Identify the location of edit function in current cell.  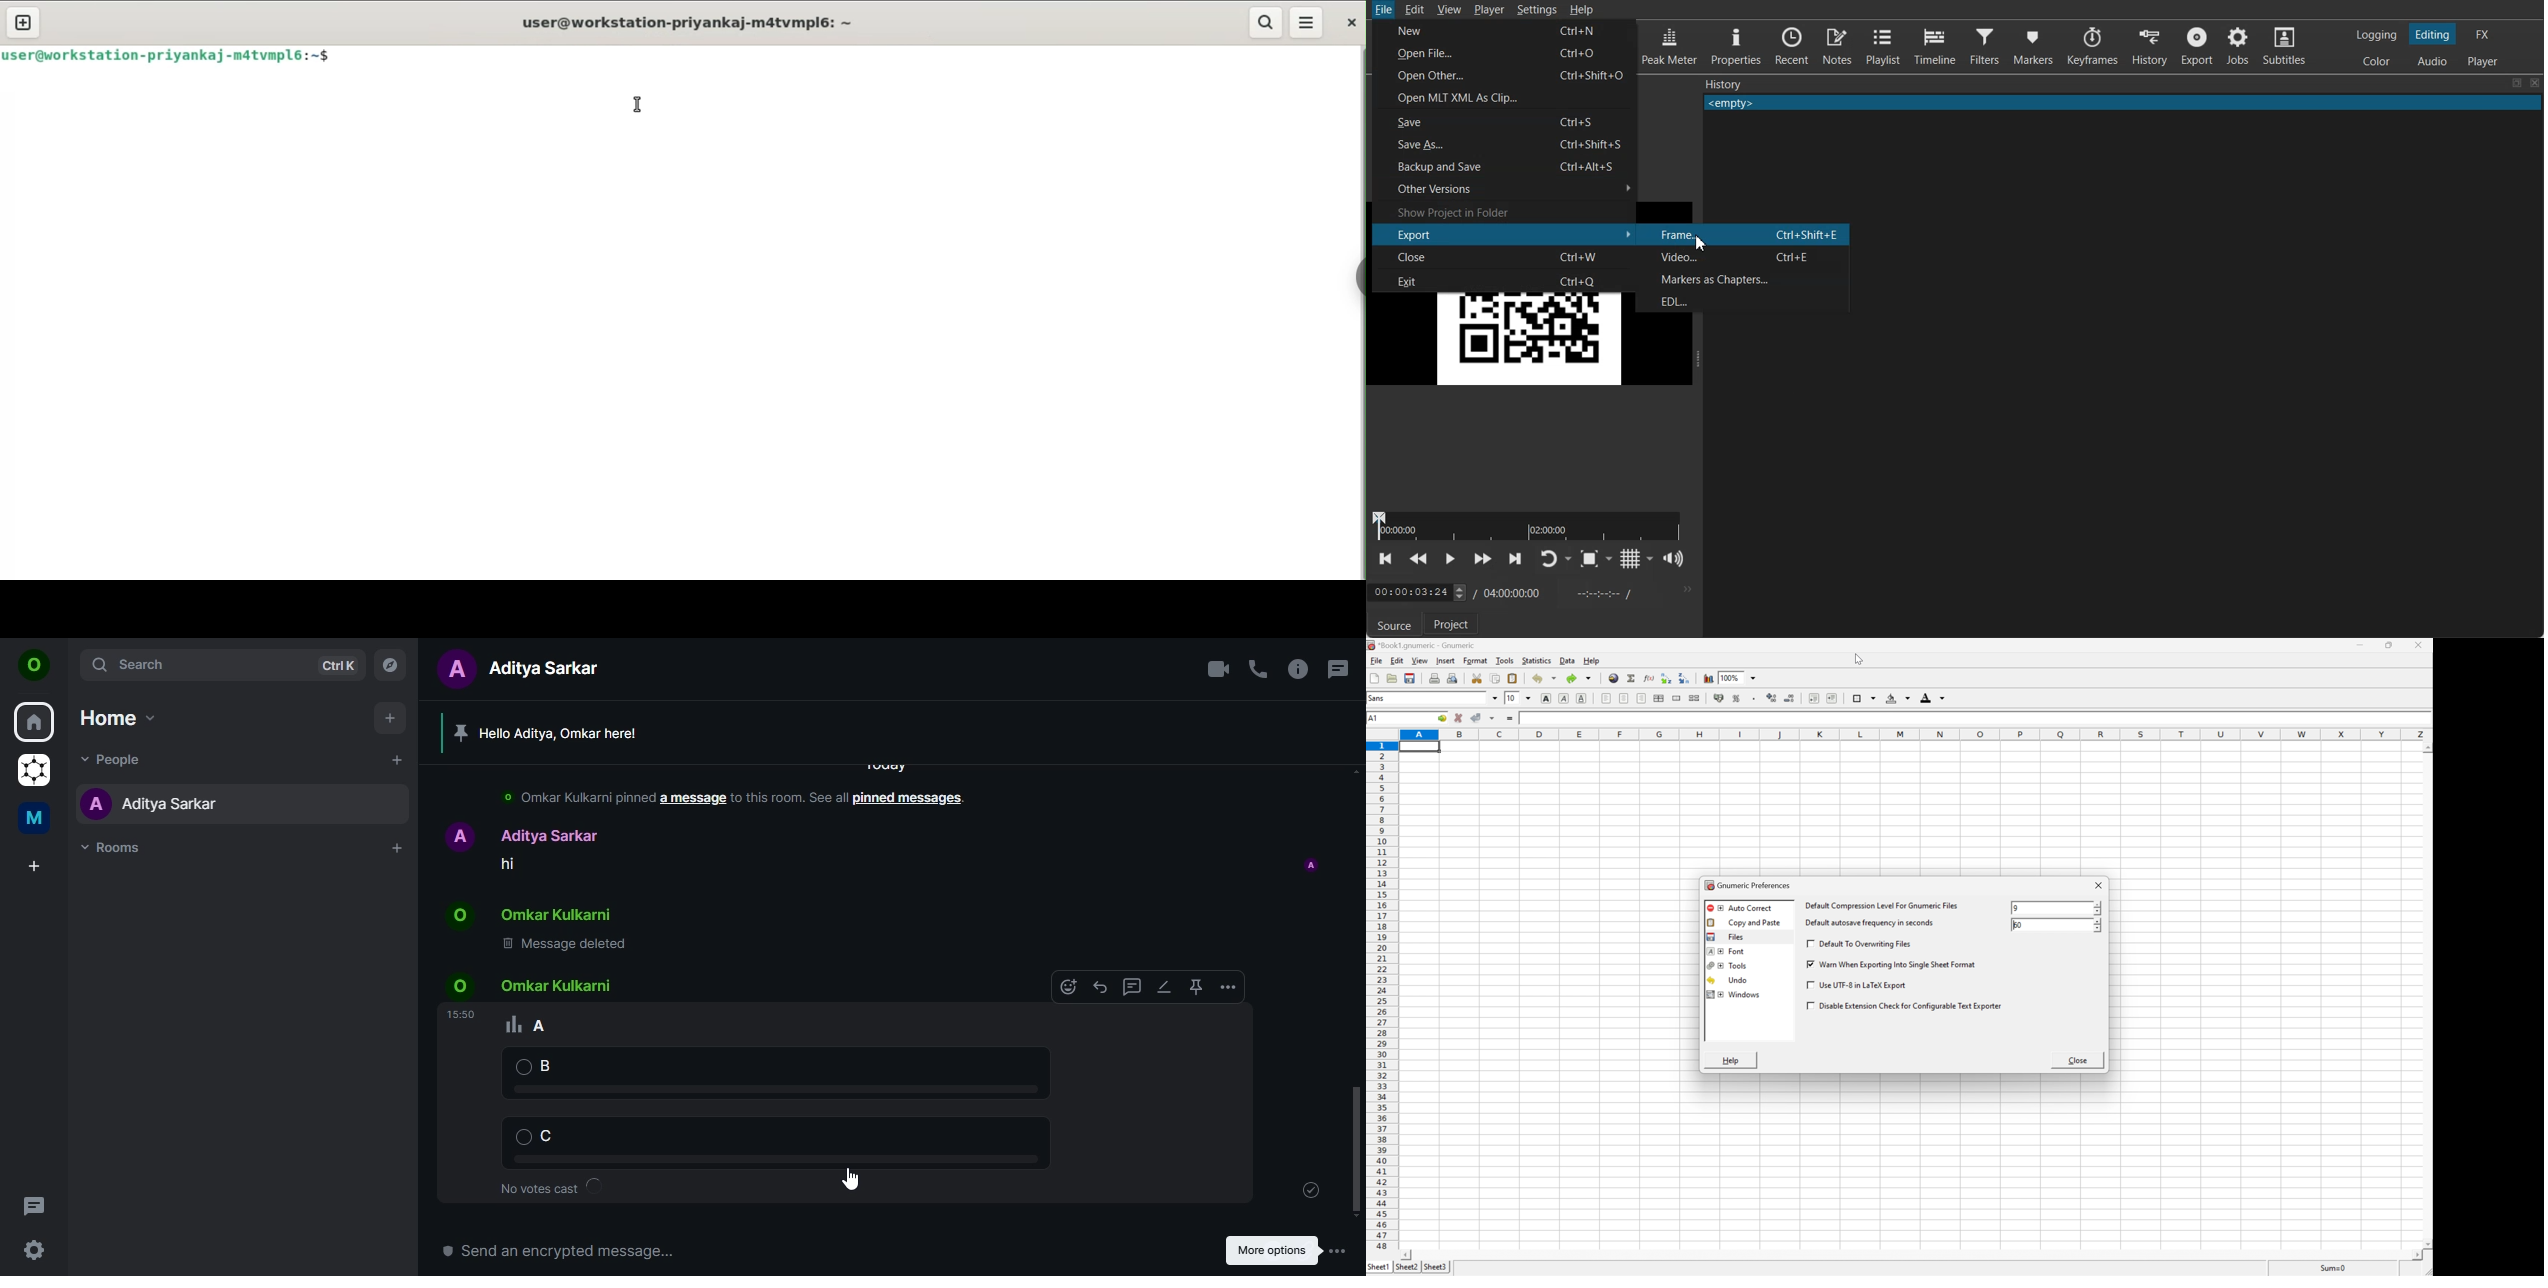
(1650, 678).